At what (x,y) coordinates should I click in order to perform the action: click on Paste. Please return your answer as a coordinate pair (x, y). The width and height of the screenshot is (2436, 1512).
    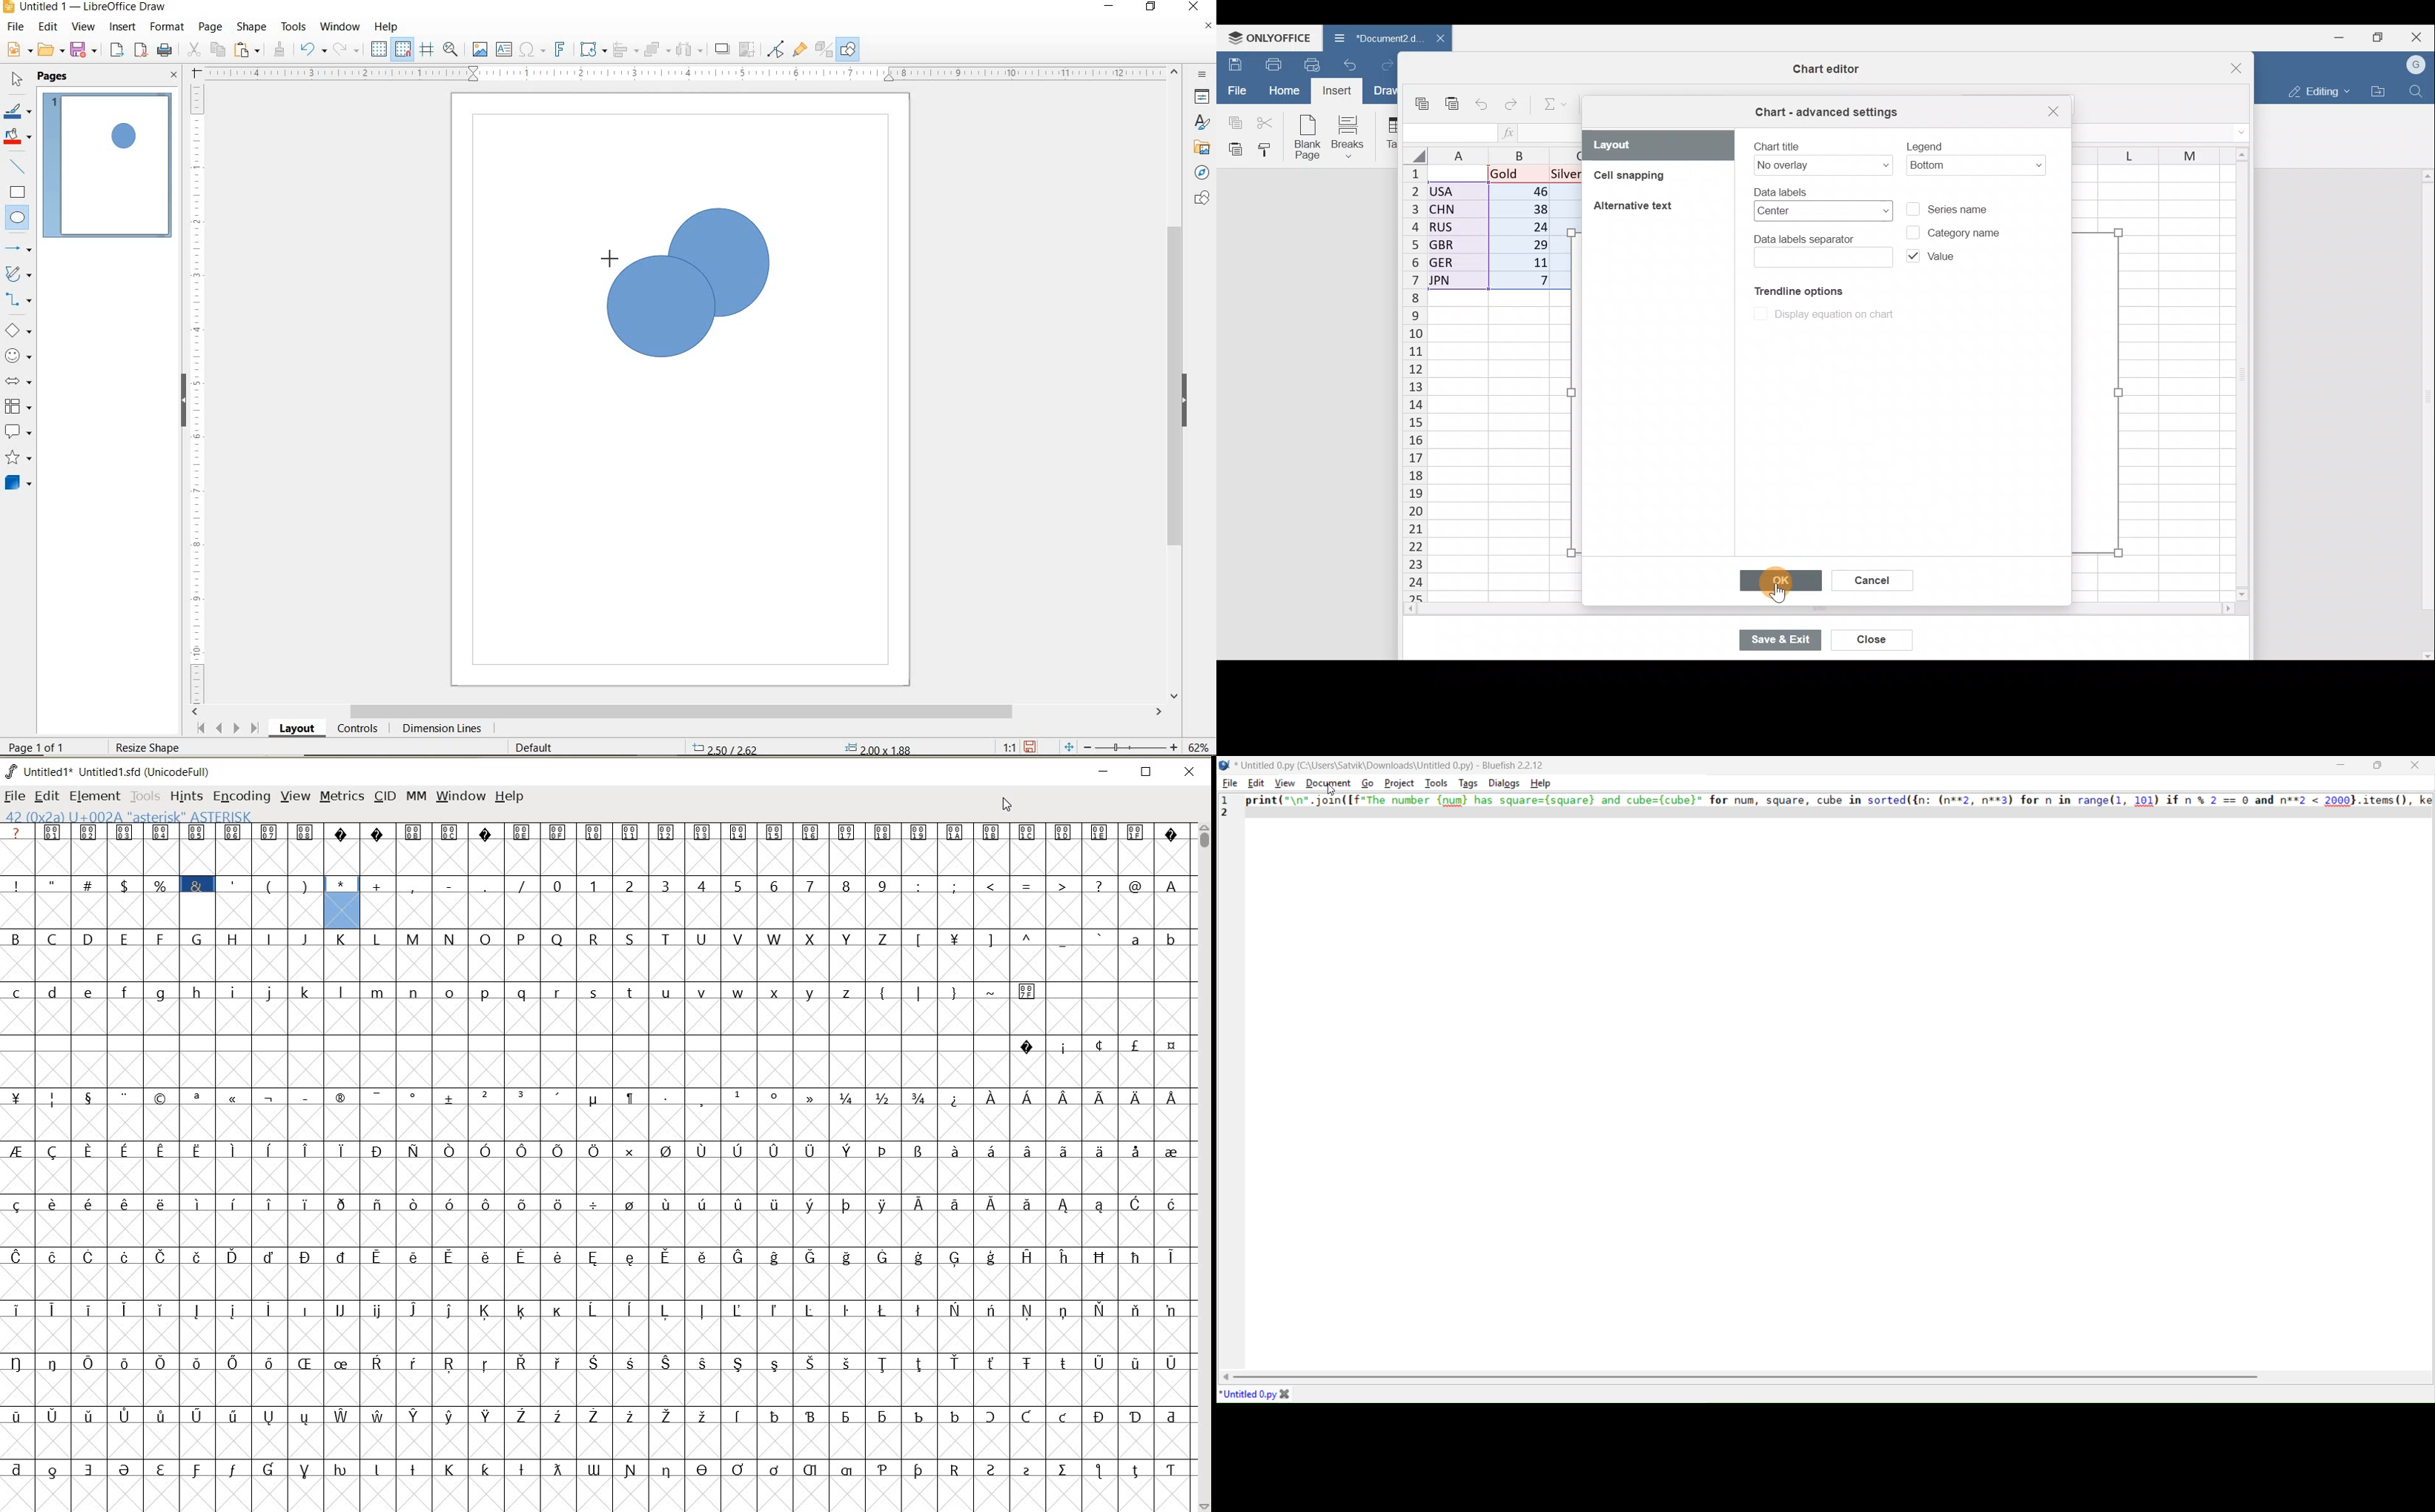
    Looking at the image, I should click on (1453, 108).